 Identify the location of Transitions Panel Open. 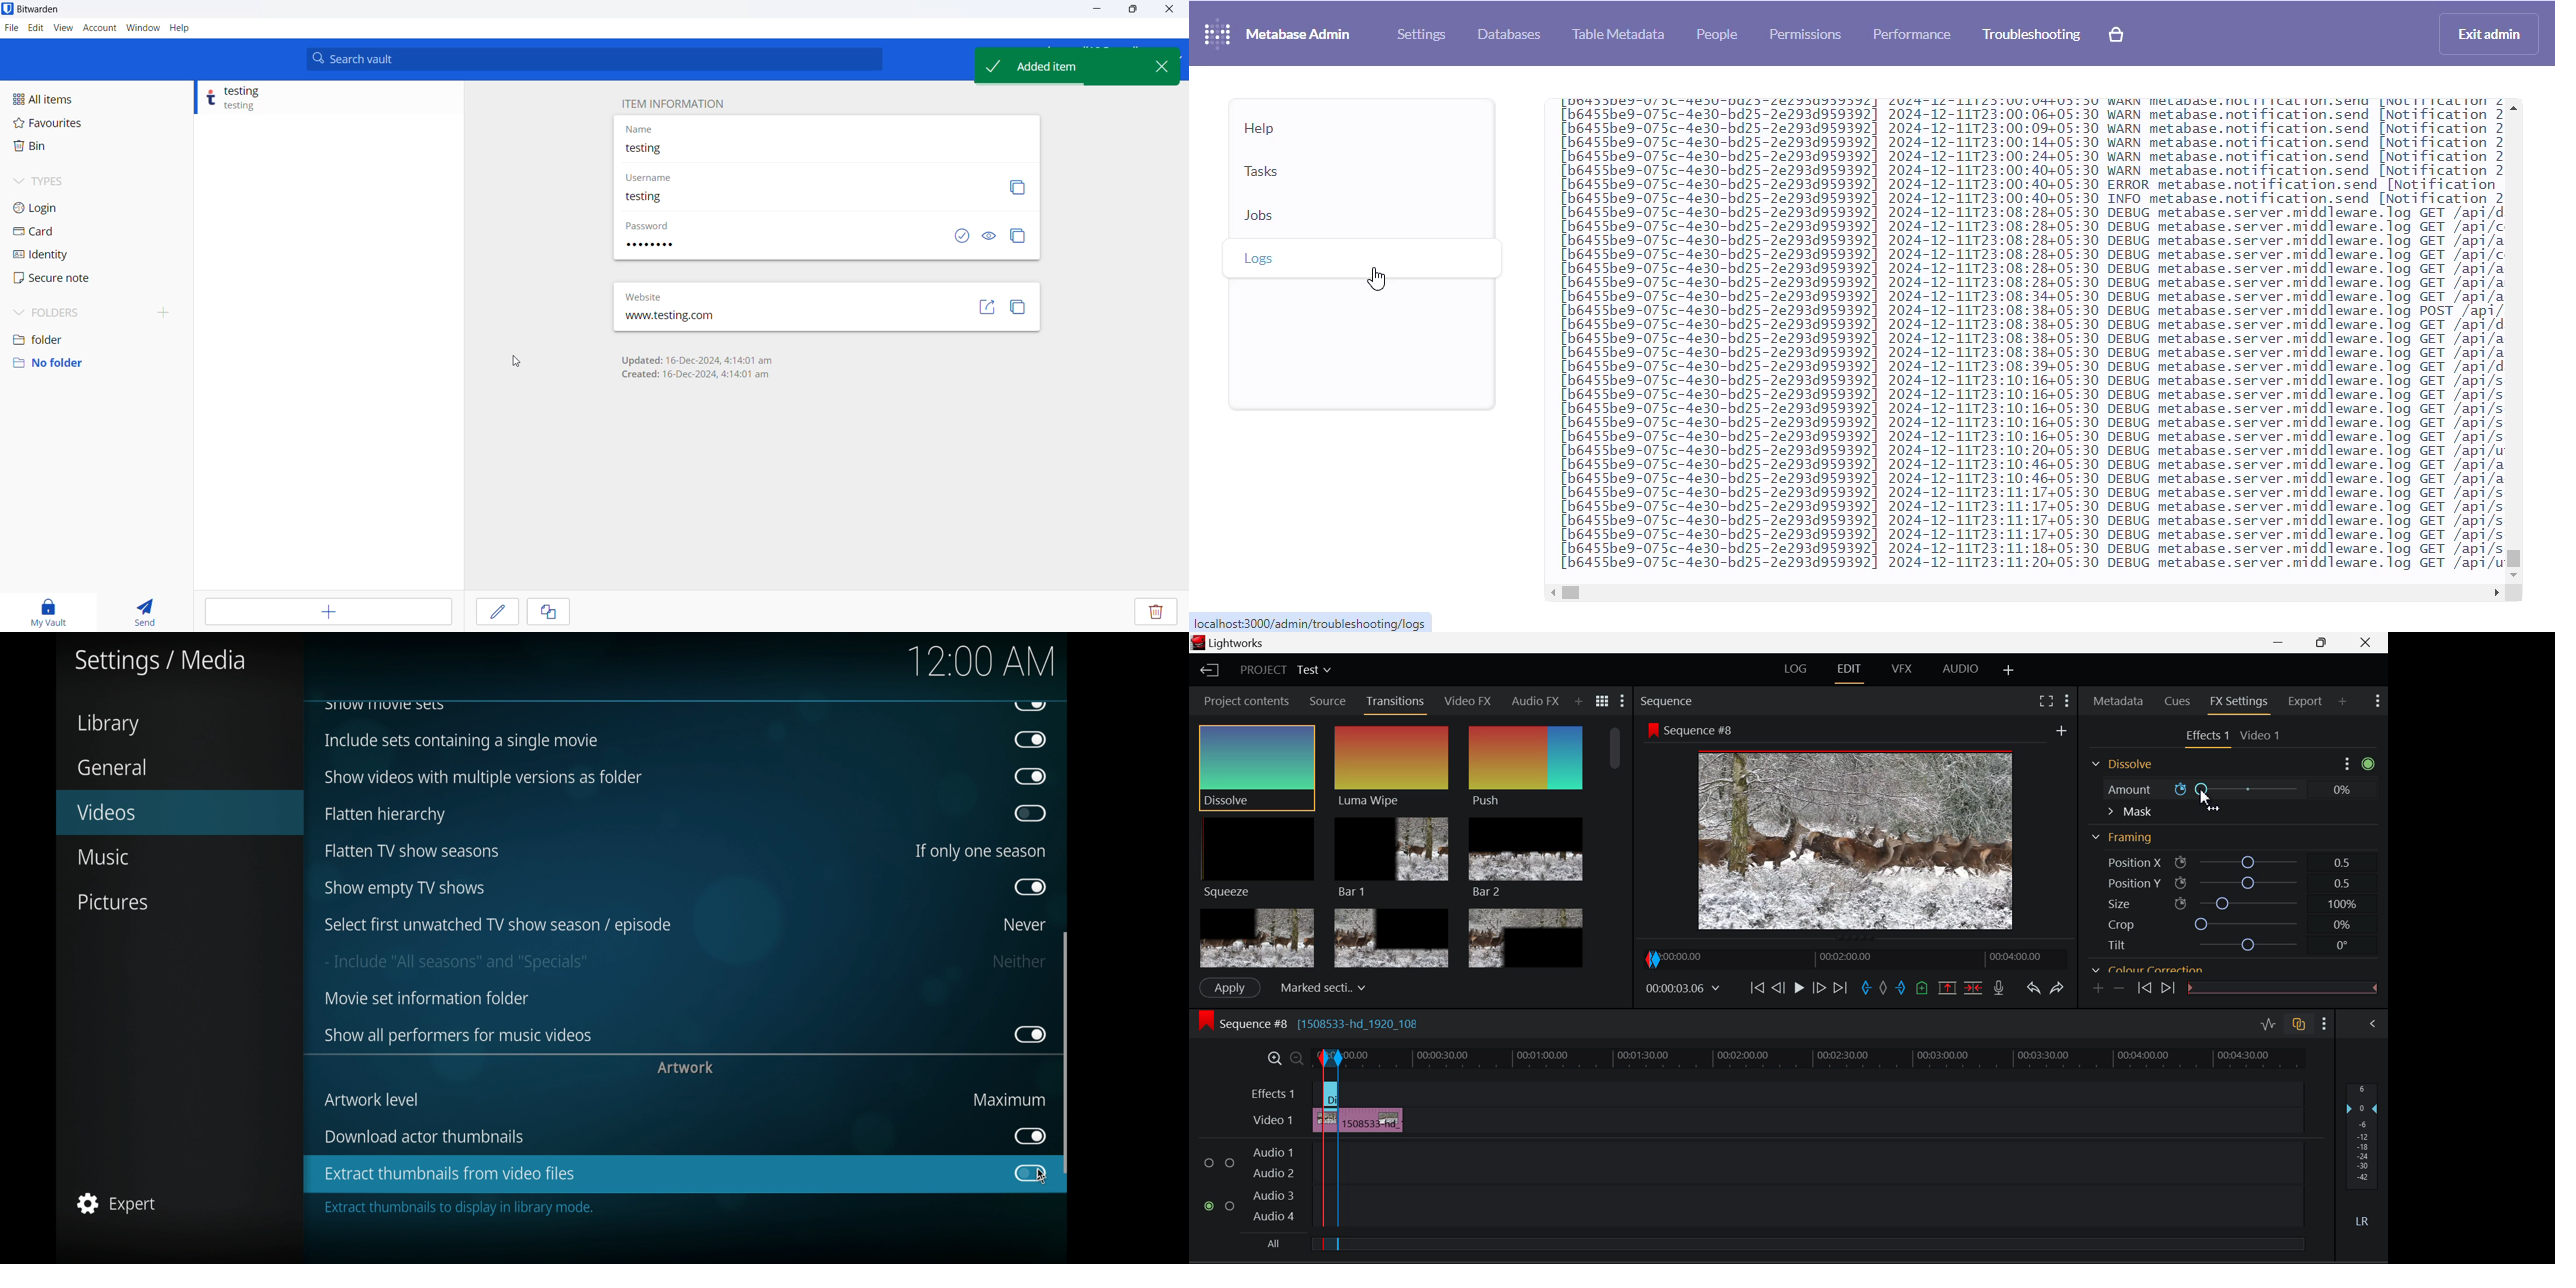
(1396, 704).